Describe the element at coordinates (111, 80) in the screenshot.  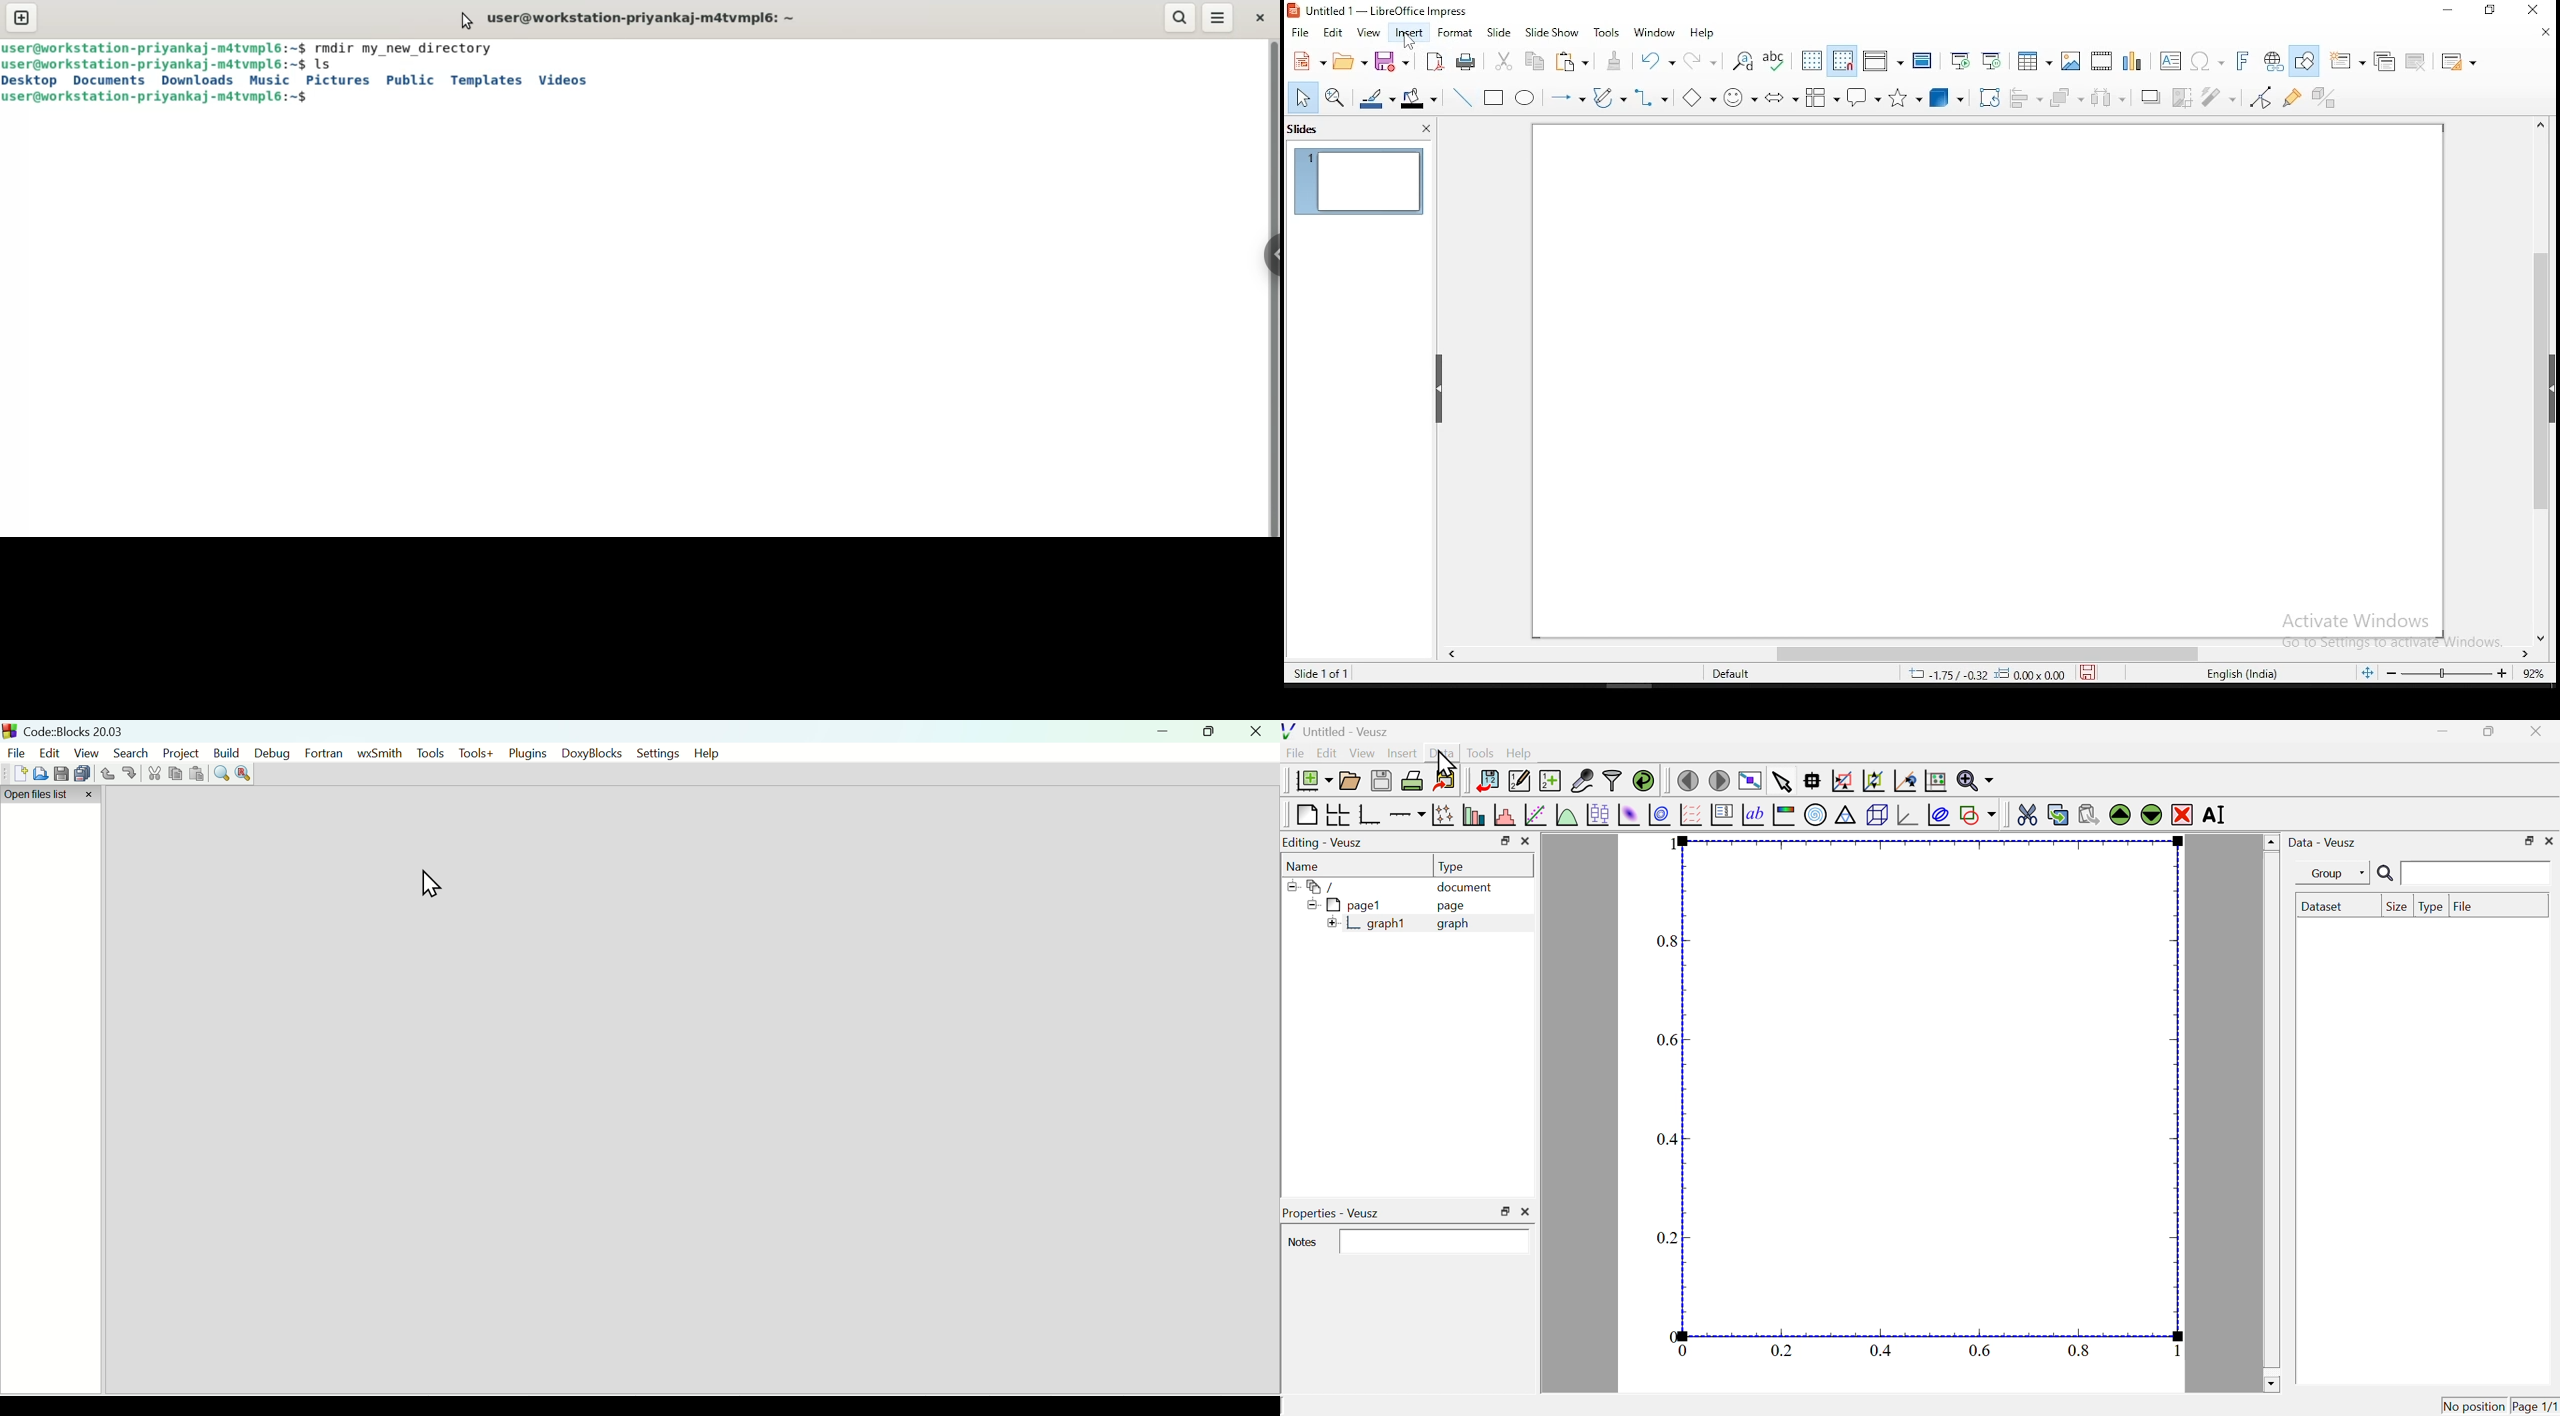
I see `documents` at that location.